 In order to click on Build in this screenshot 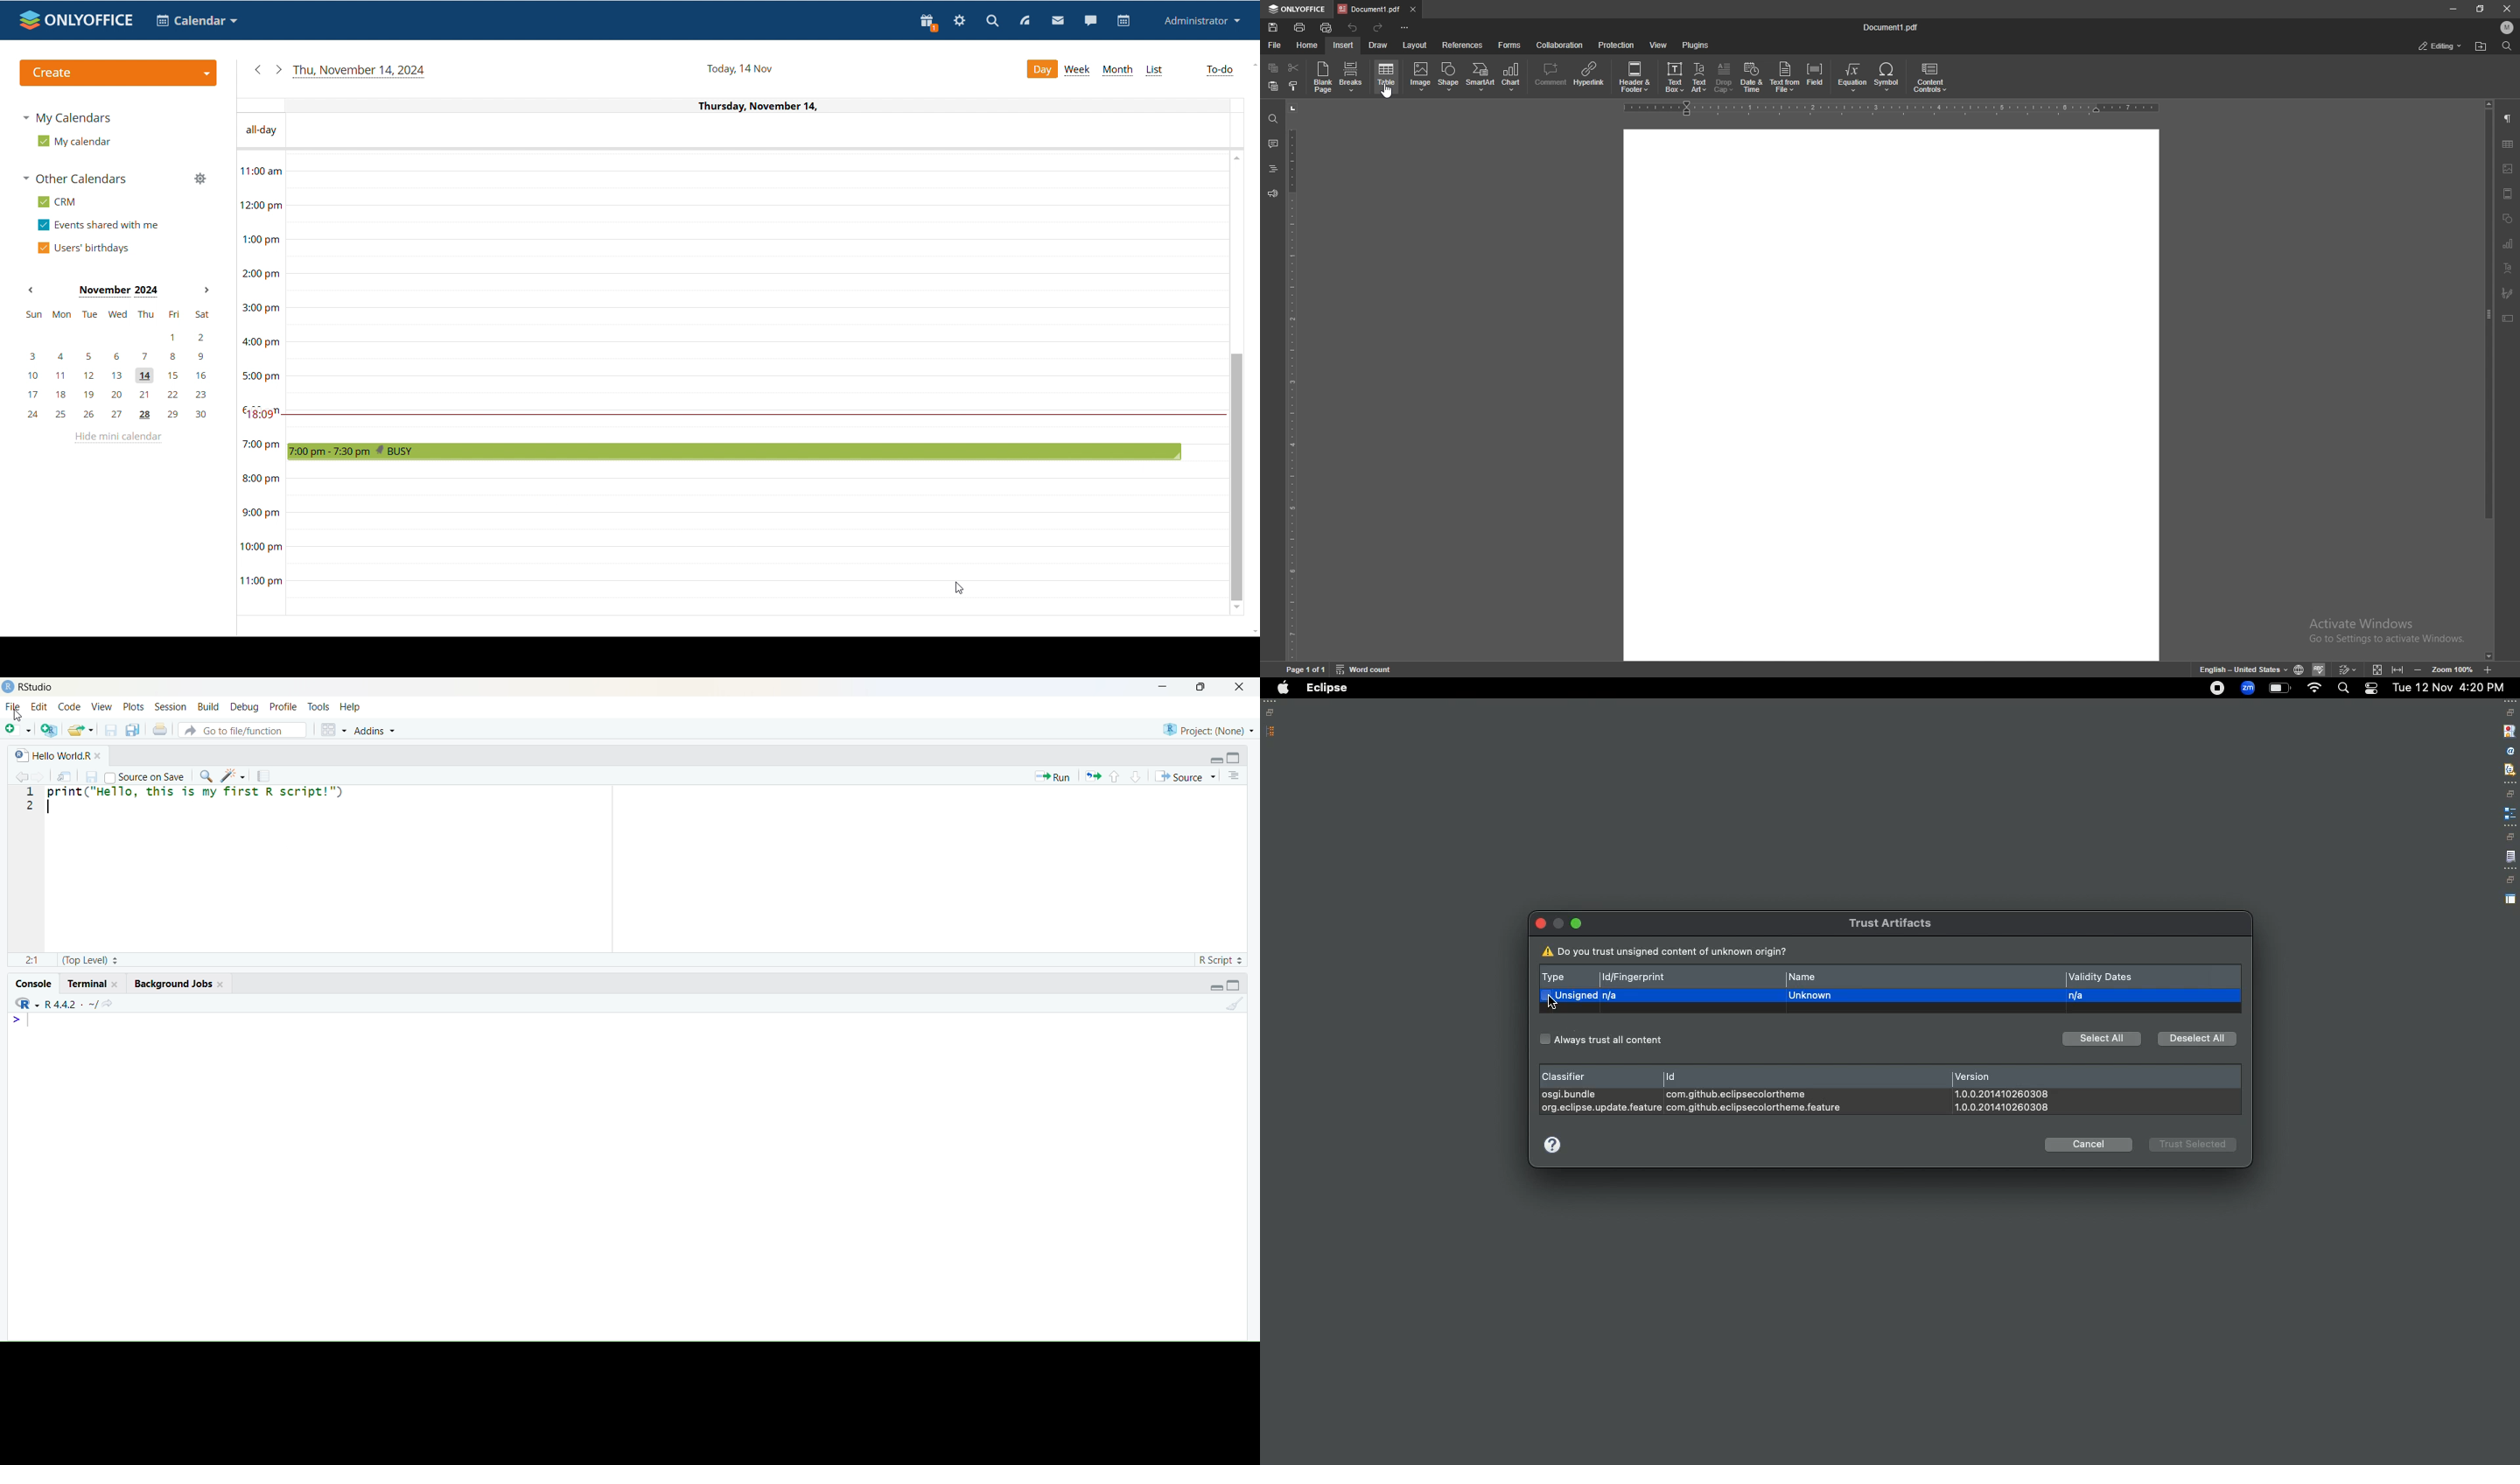, I will do `click(209, 706)`.